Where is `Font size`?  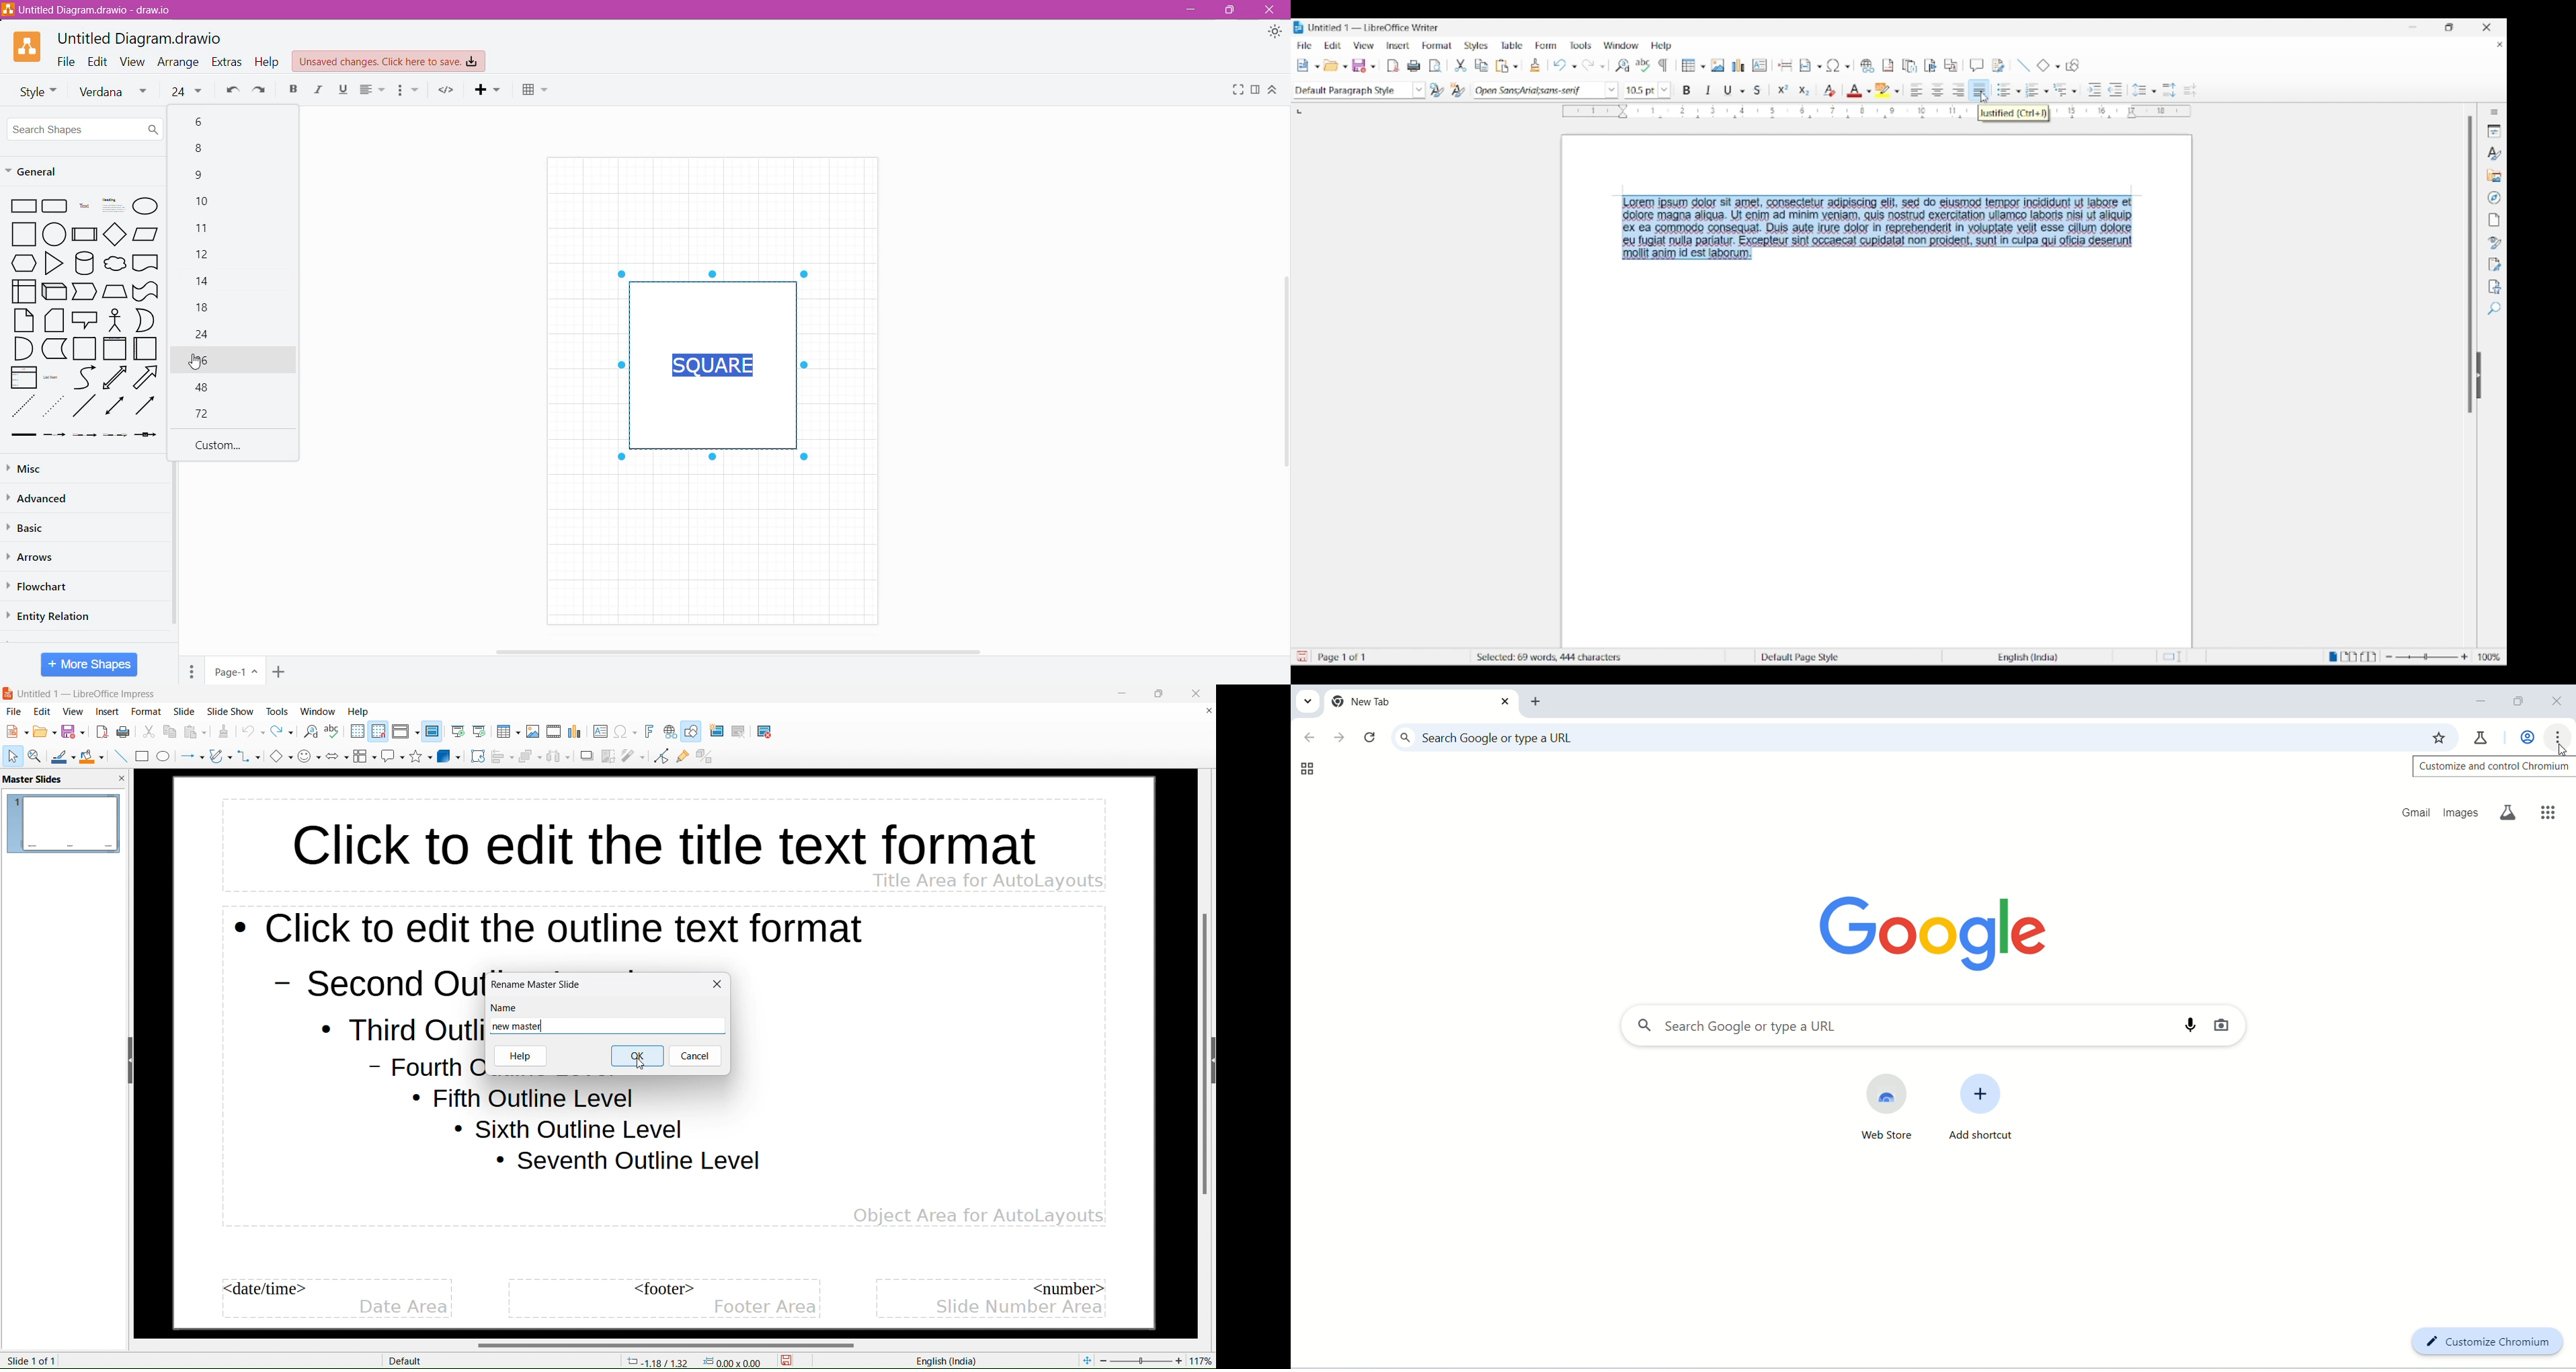
Font size is located at coordinates (186, 90).